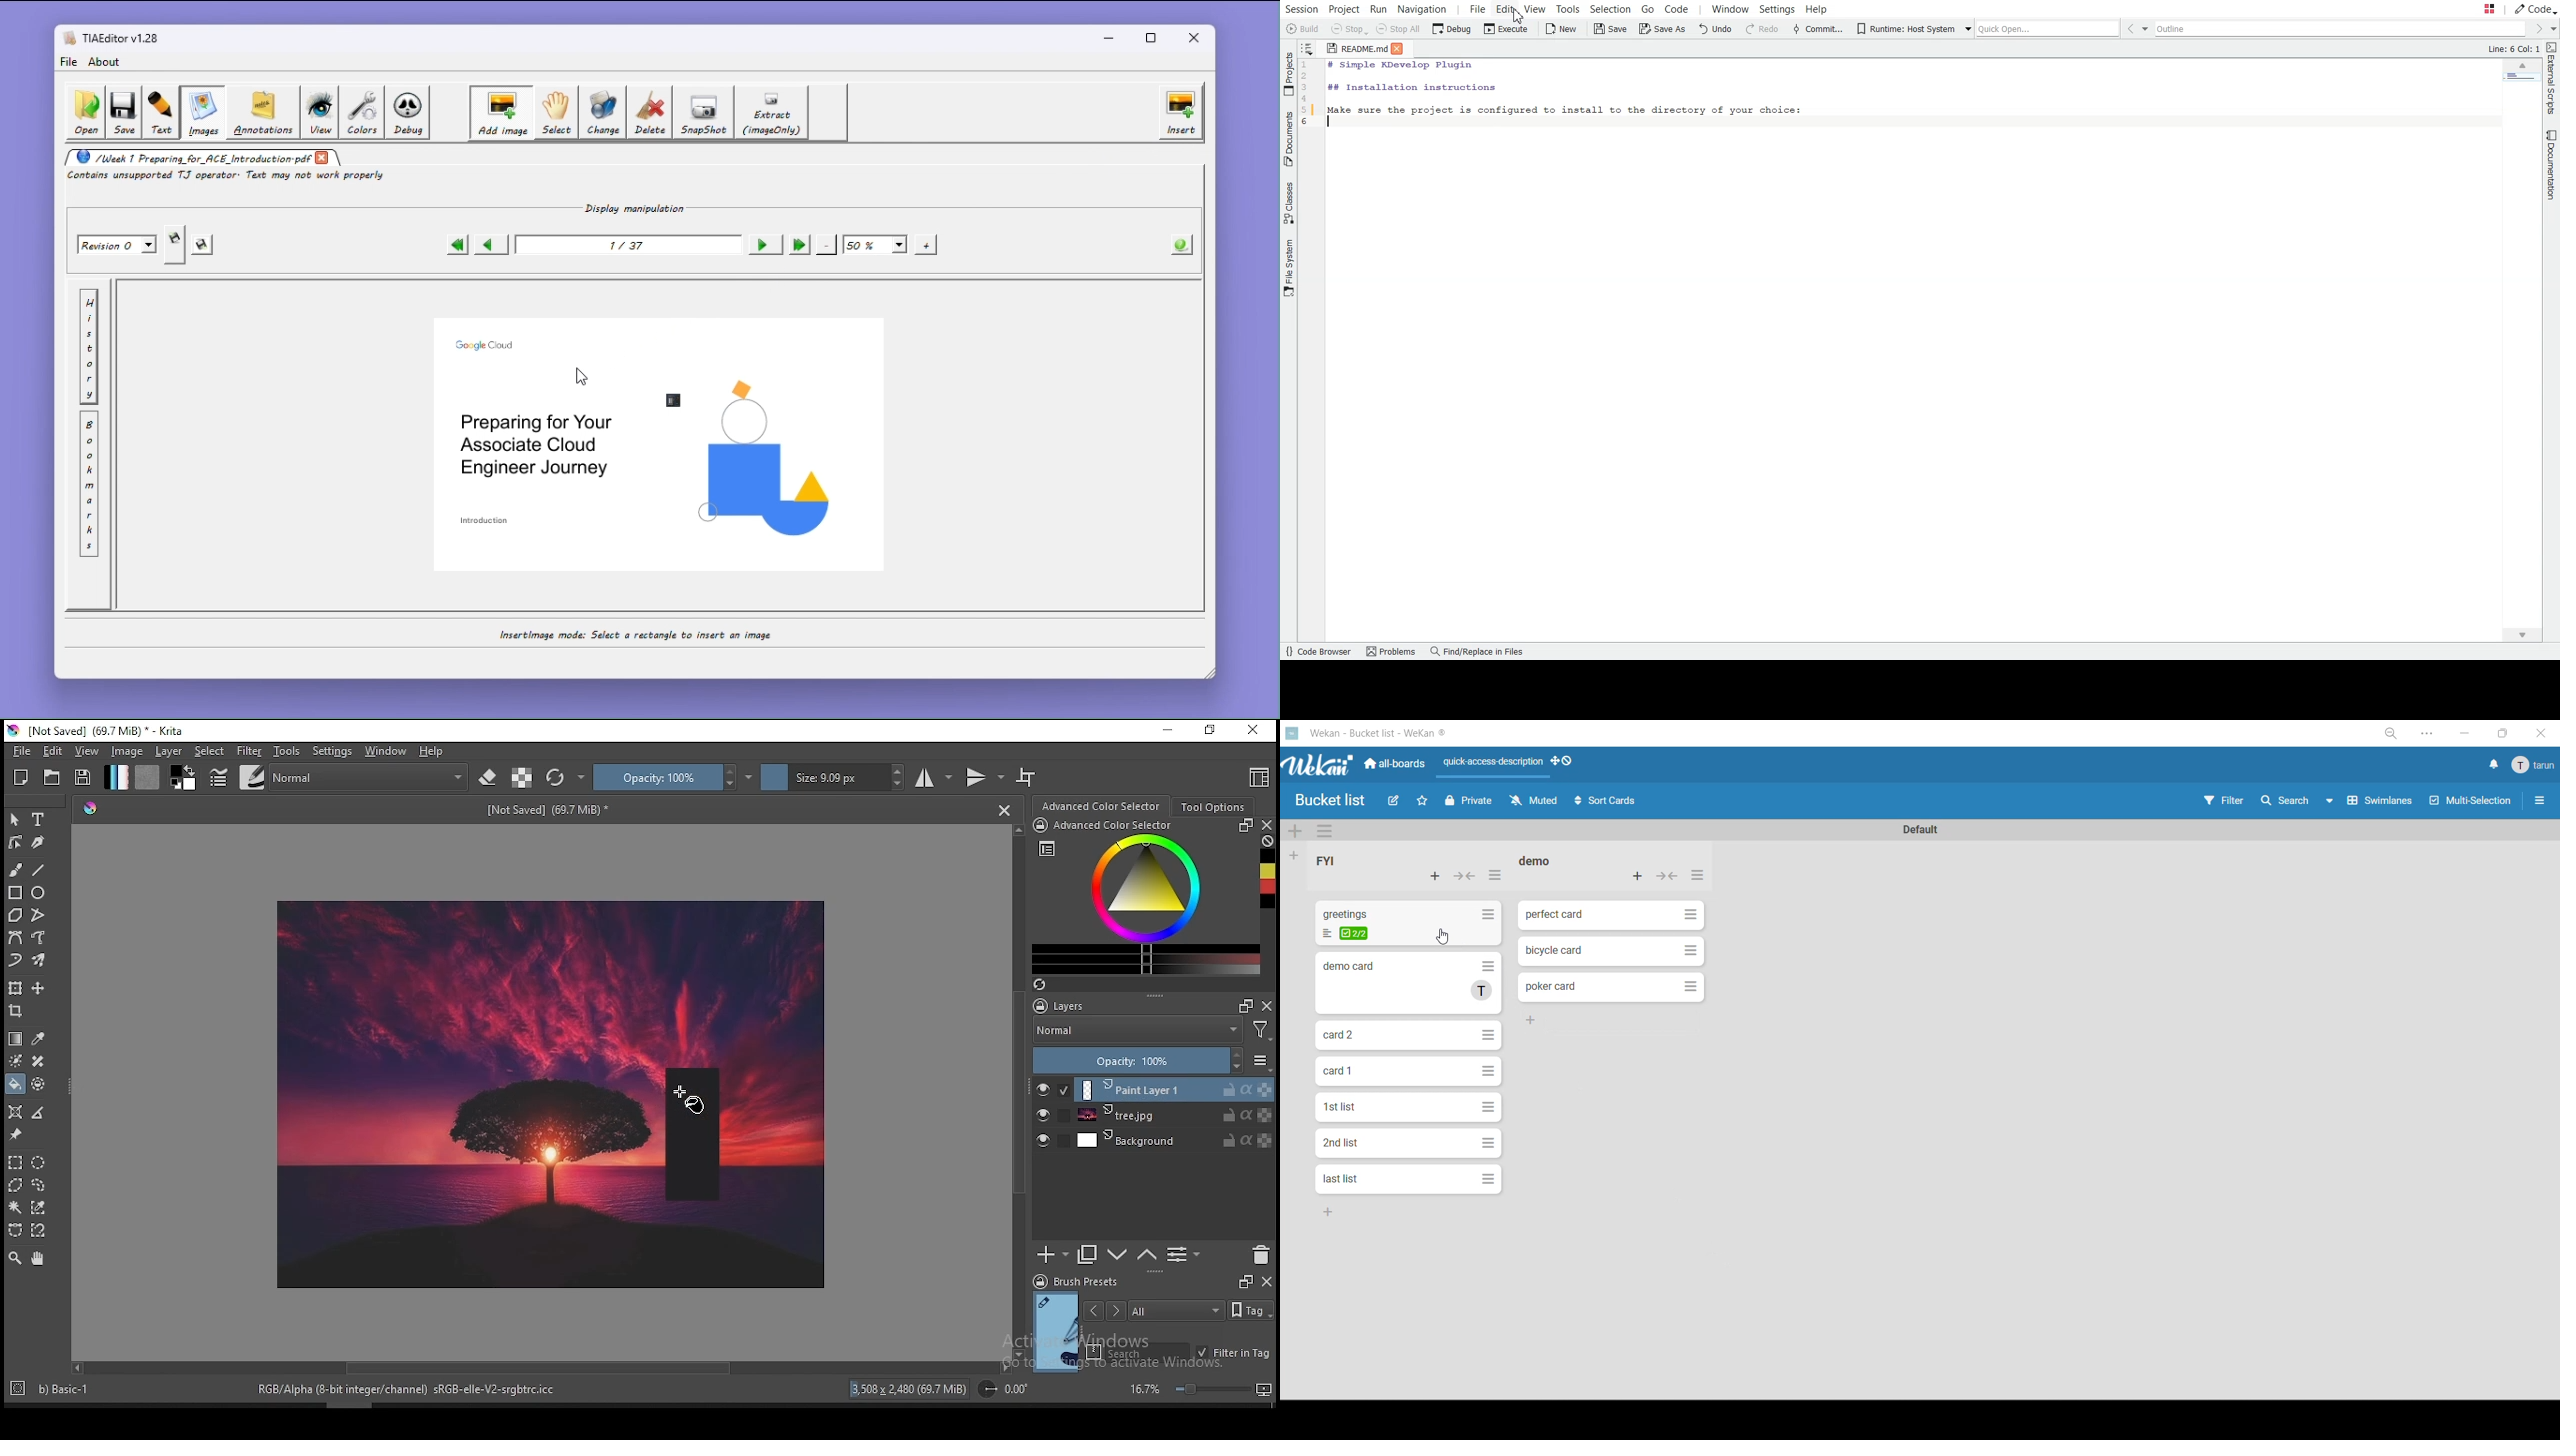 Image resolution: width=2576 pixels, height=1456 pixels. I want to click on layer, so click(1175, 1141).